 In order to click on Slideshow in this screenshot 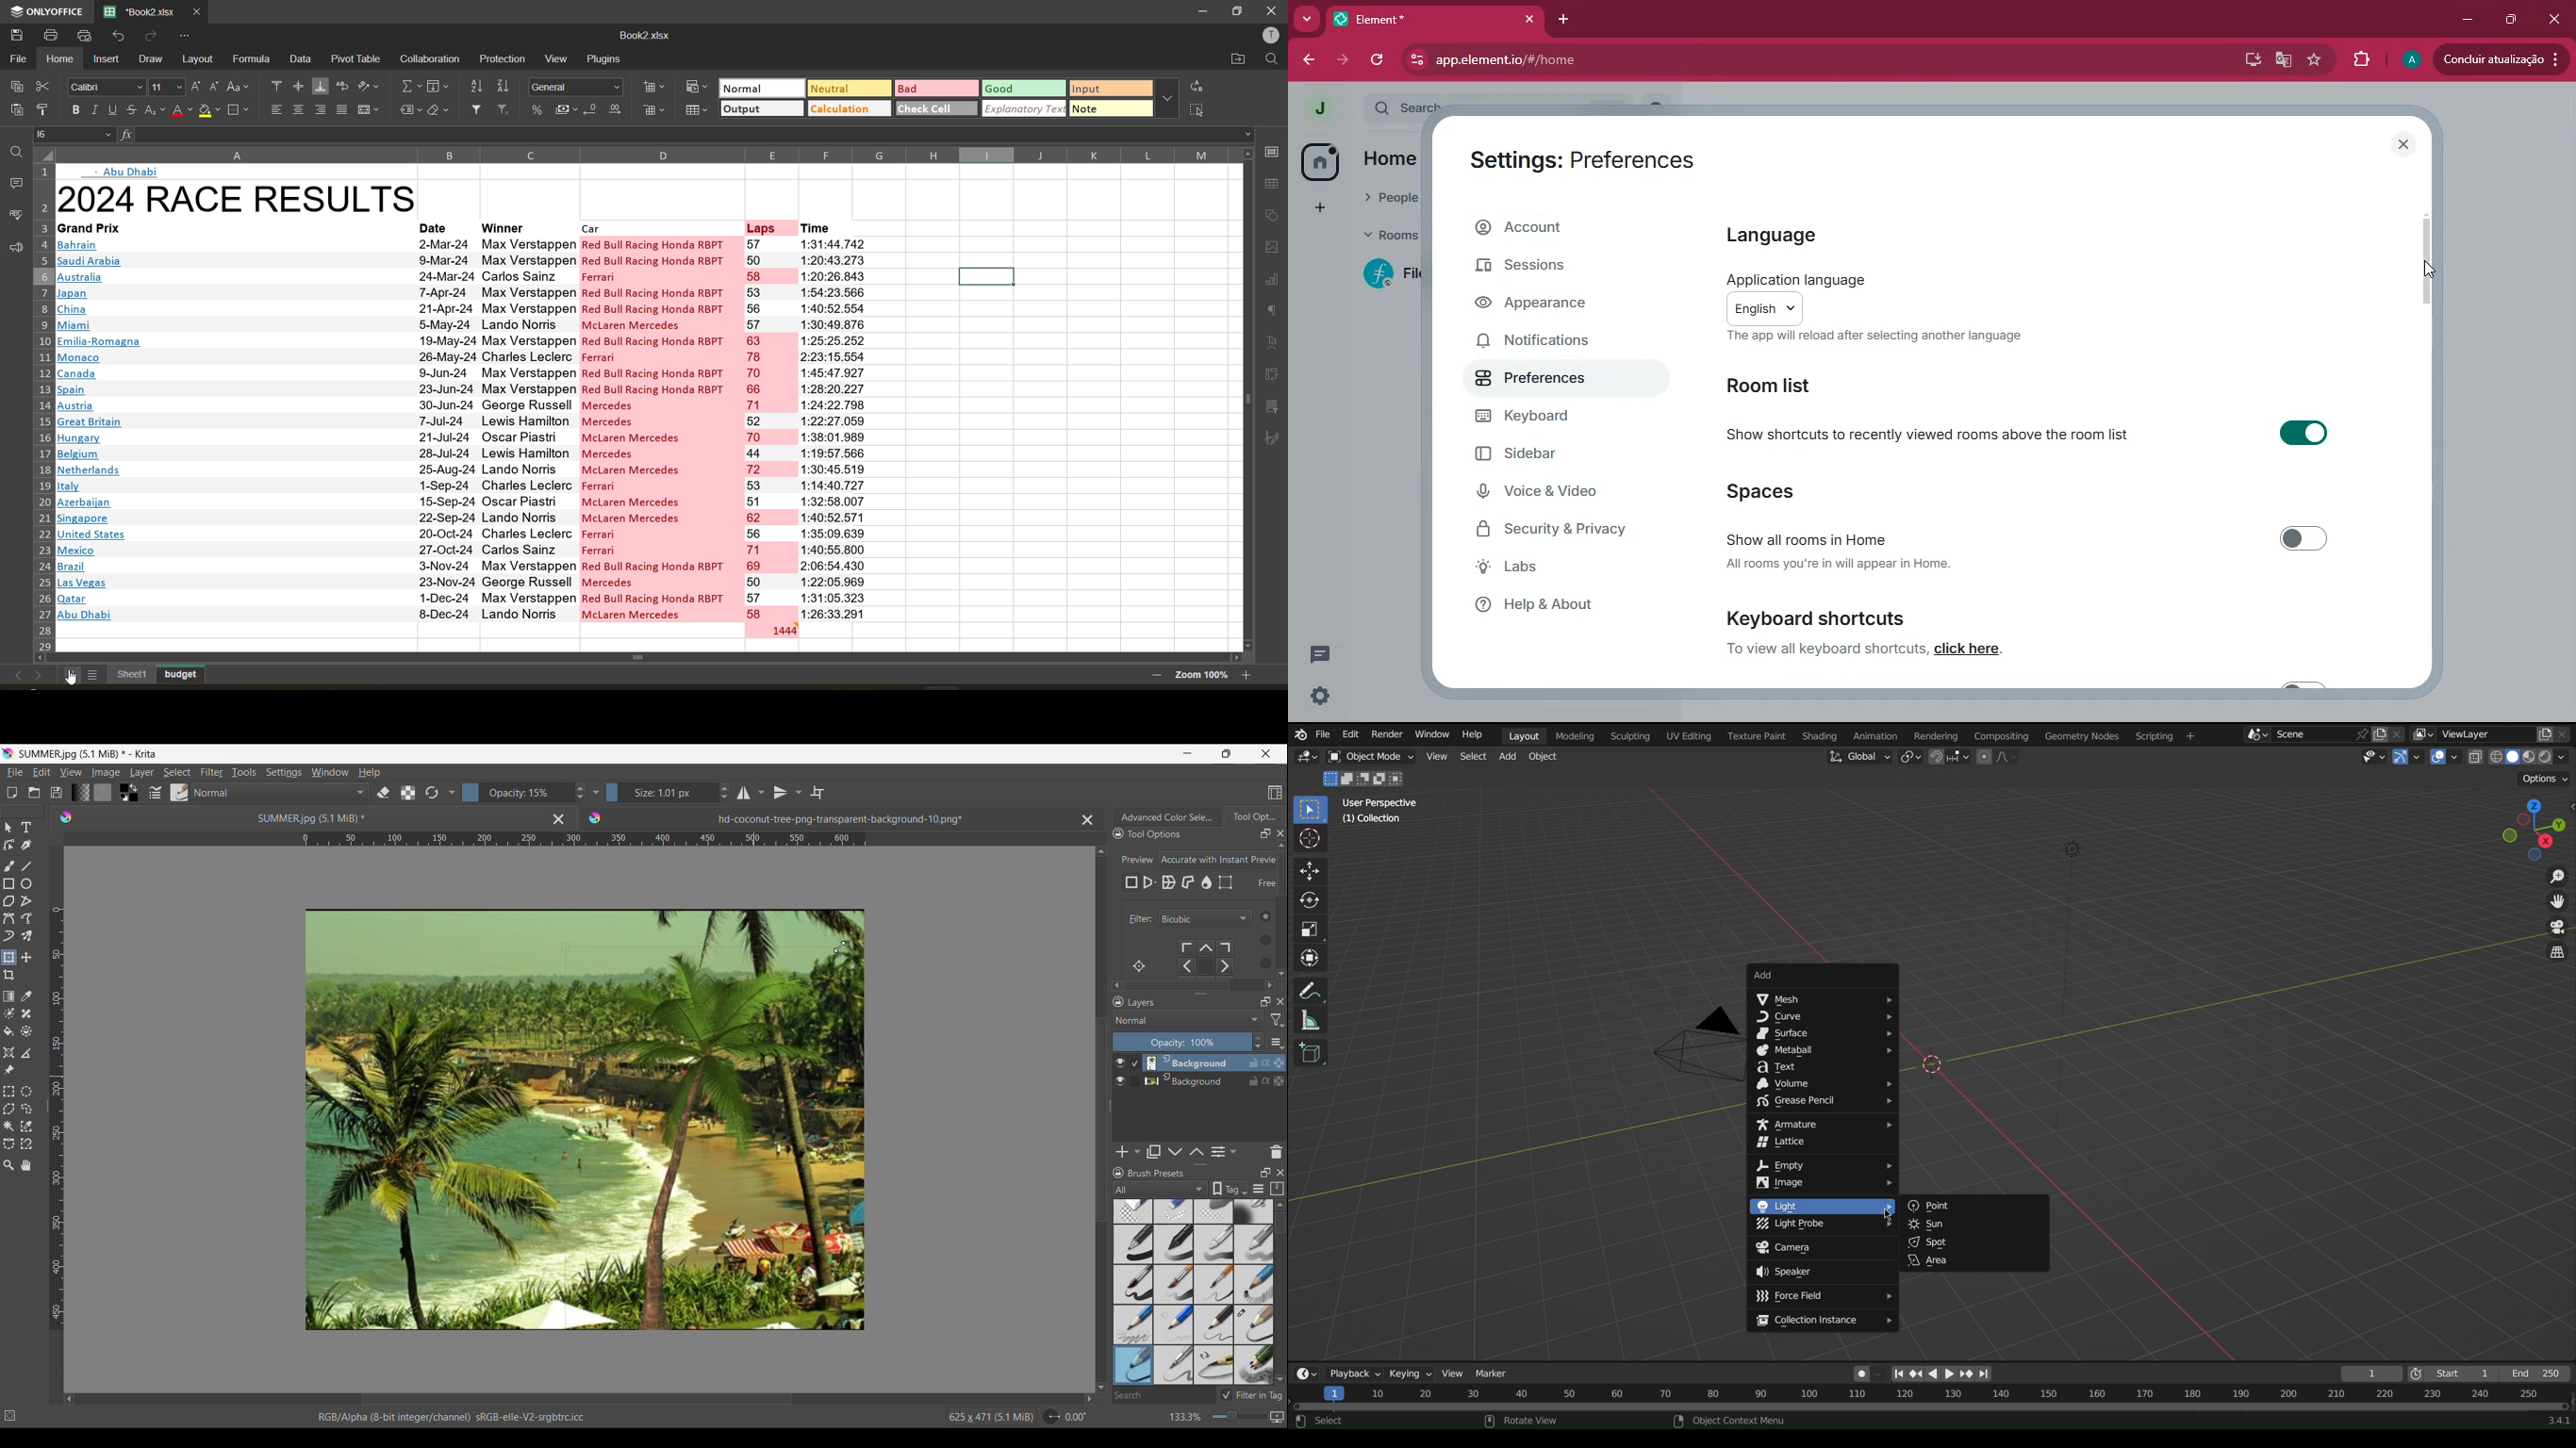, I will do `click(1277, 1414)`.